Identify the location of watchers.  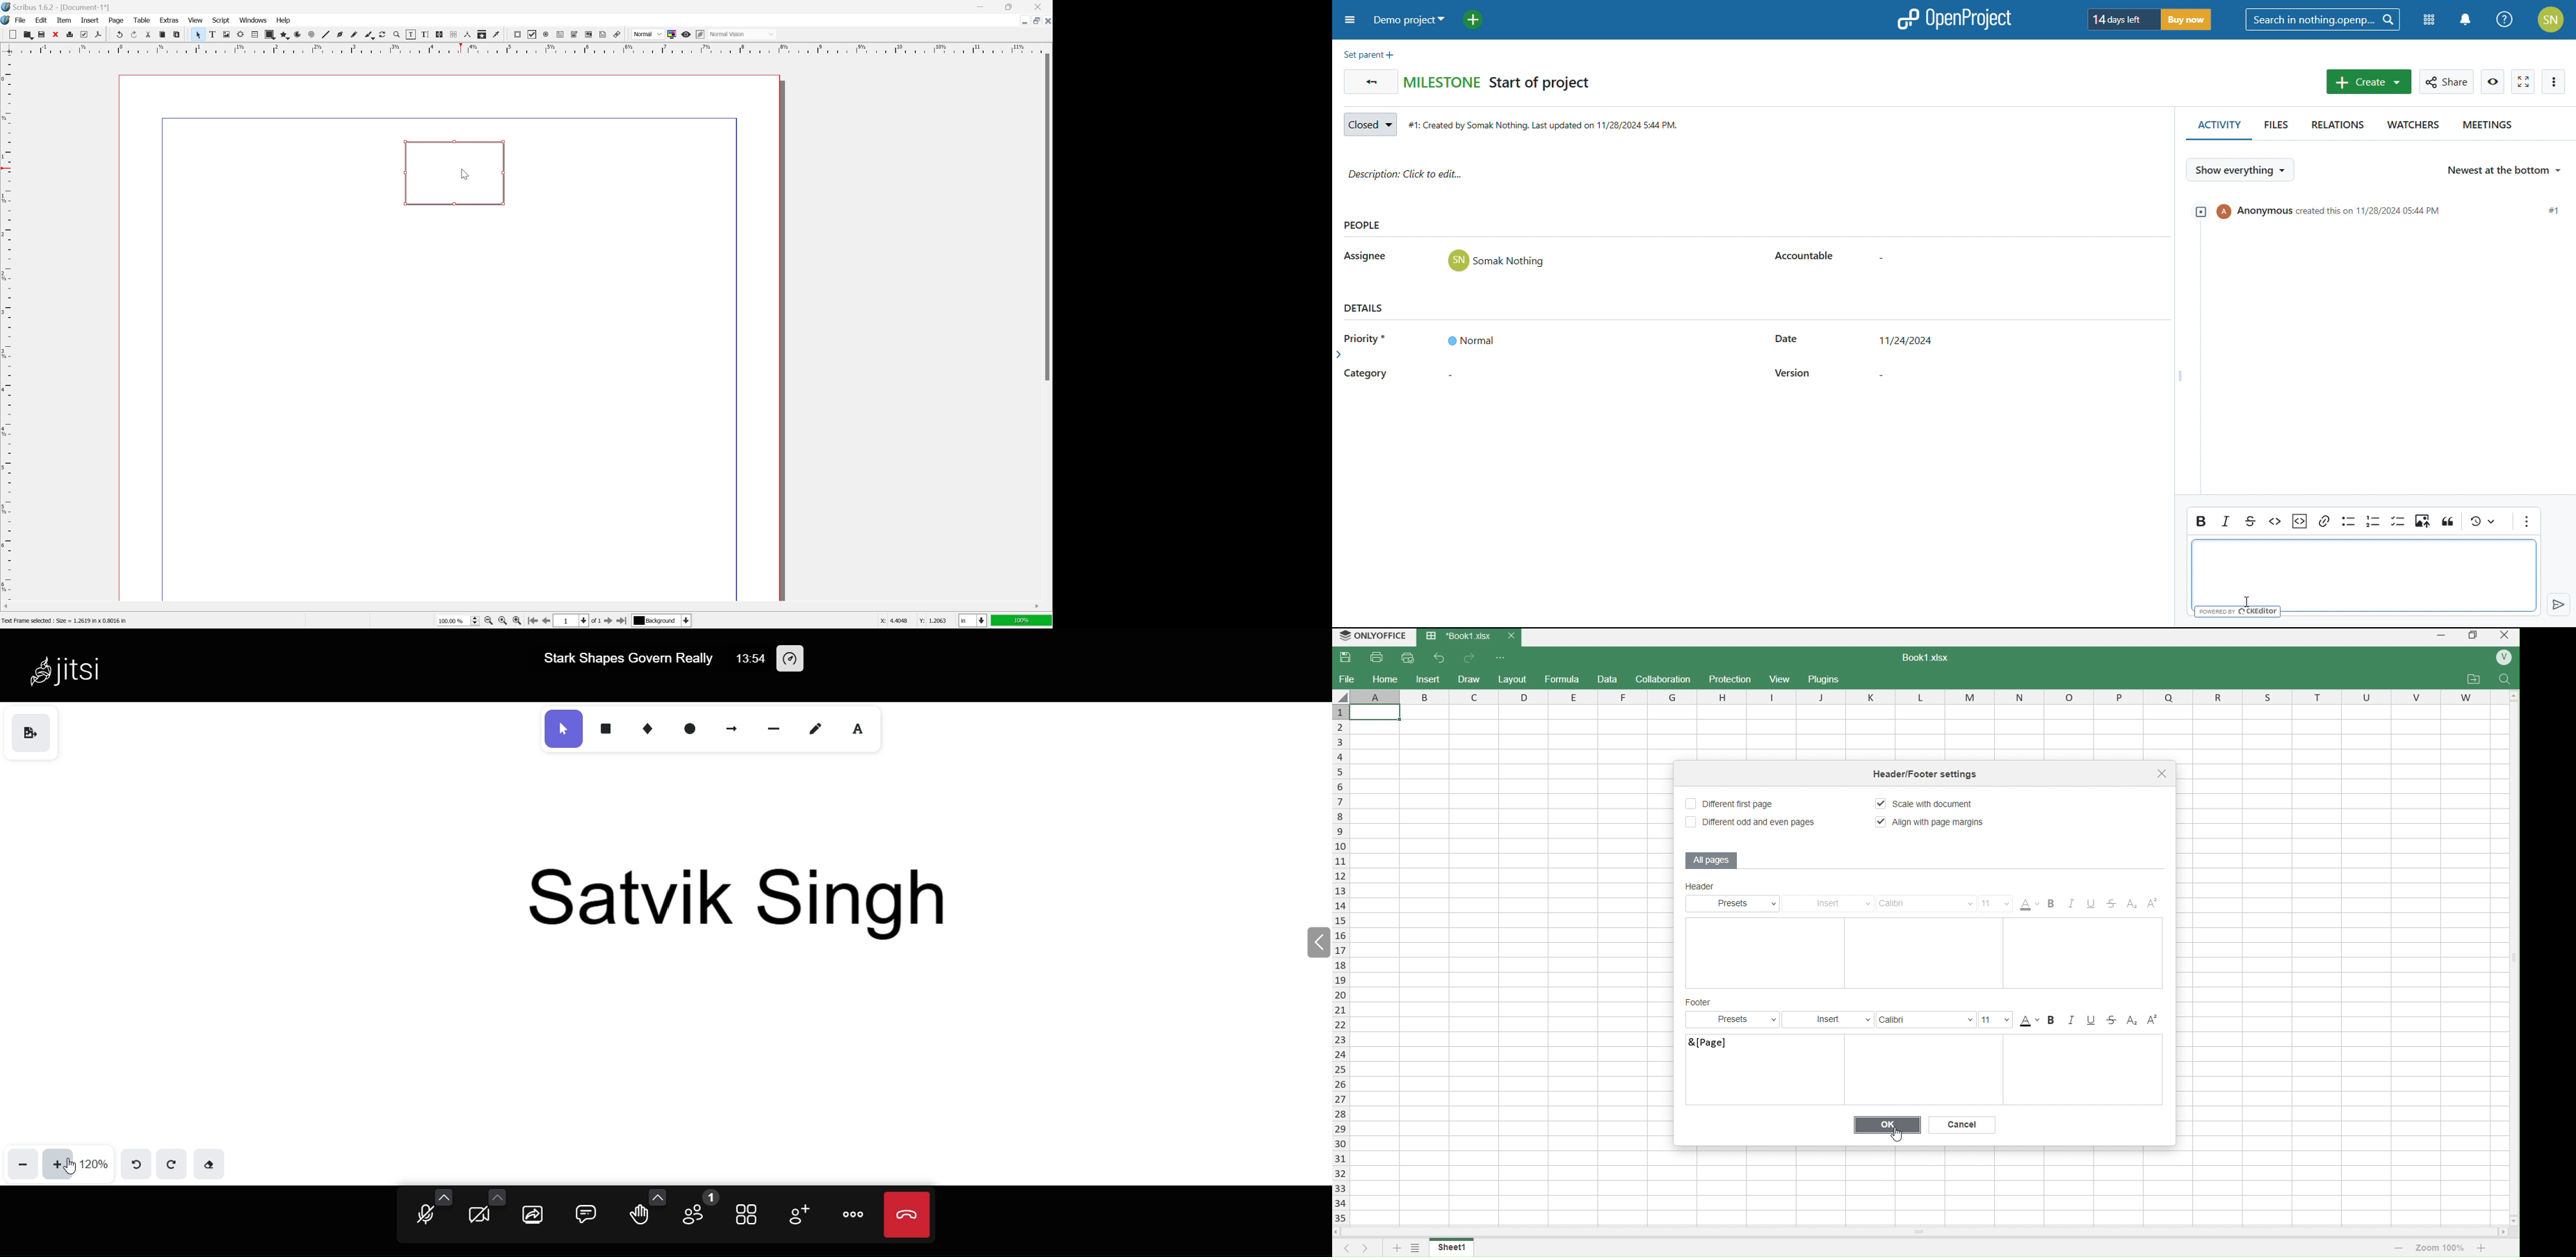
(2411, 128).